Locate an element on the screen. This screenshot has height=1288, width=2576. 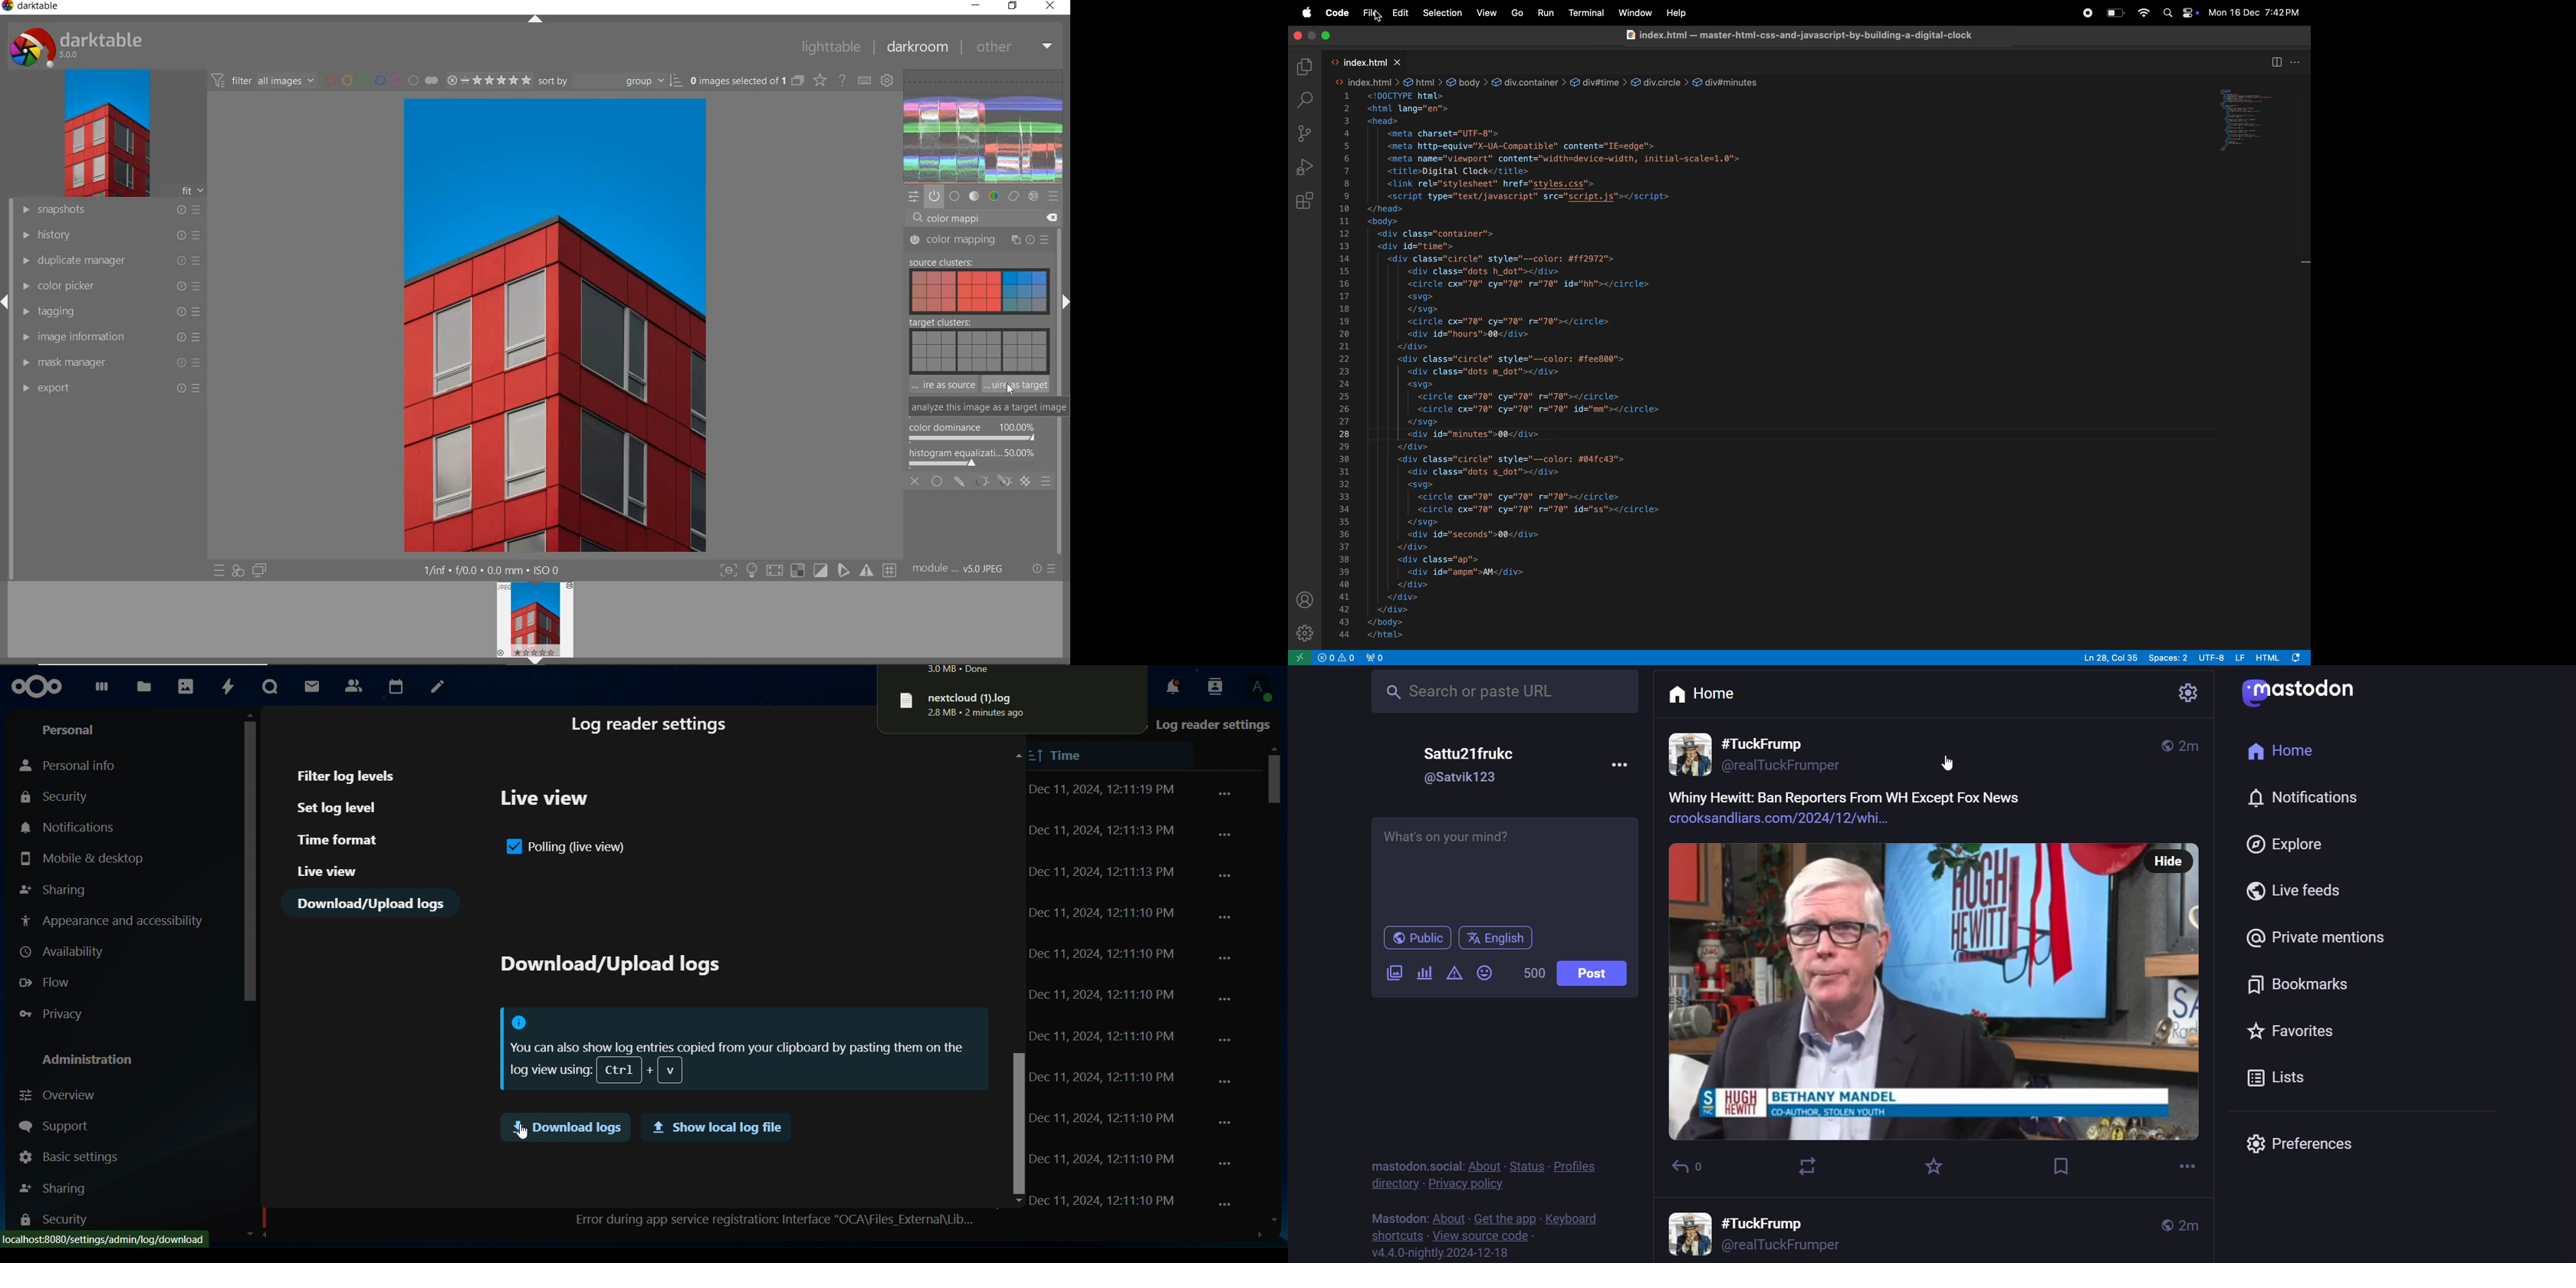
base is located at coordinates (955, 197).